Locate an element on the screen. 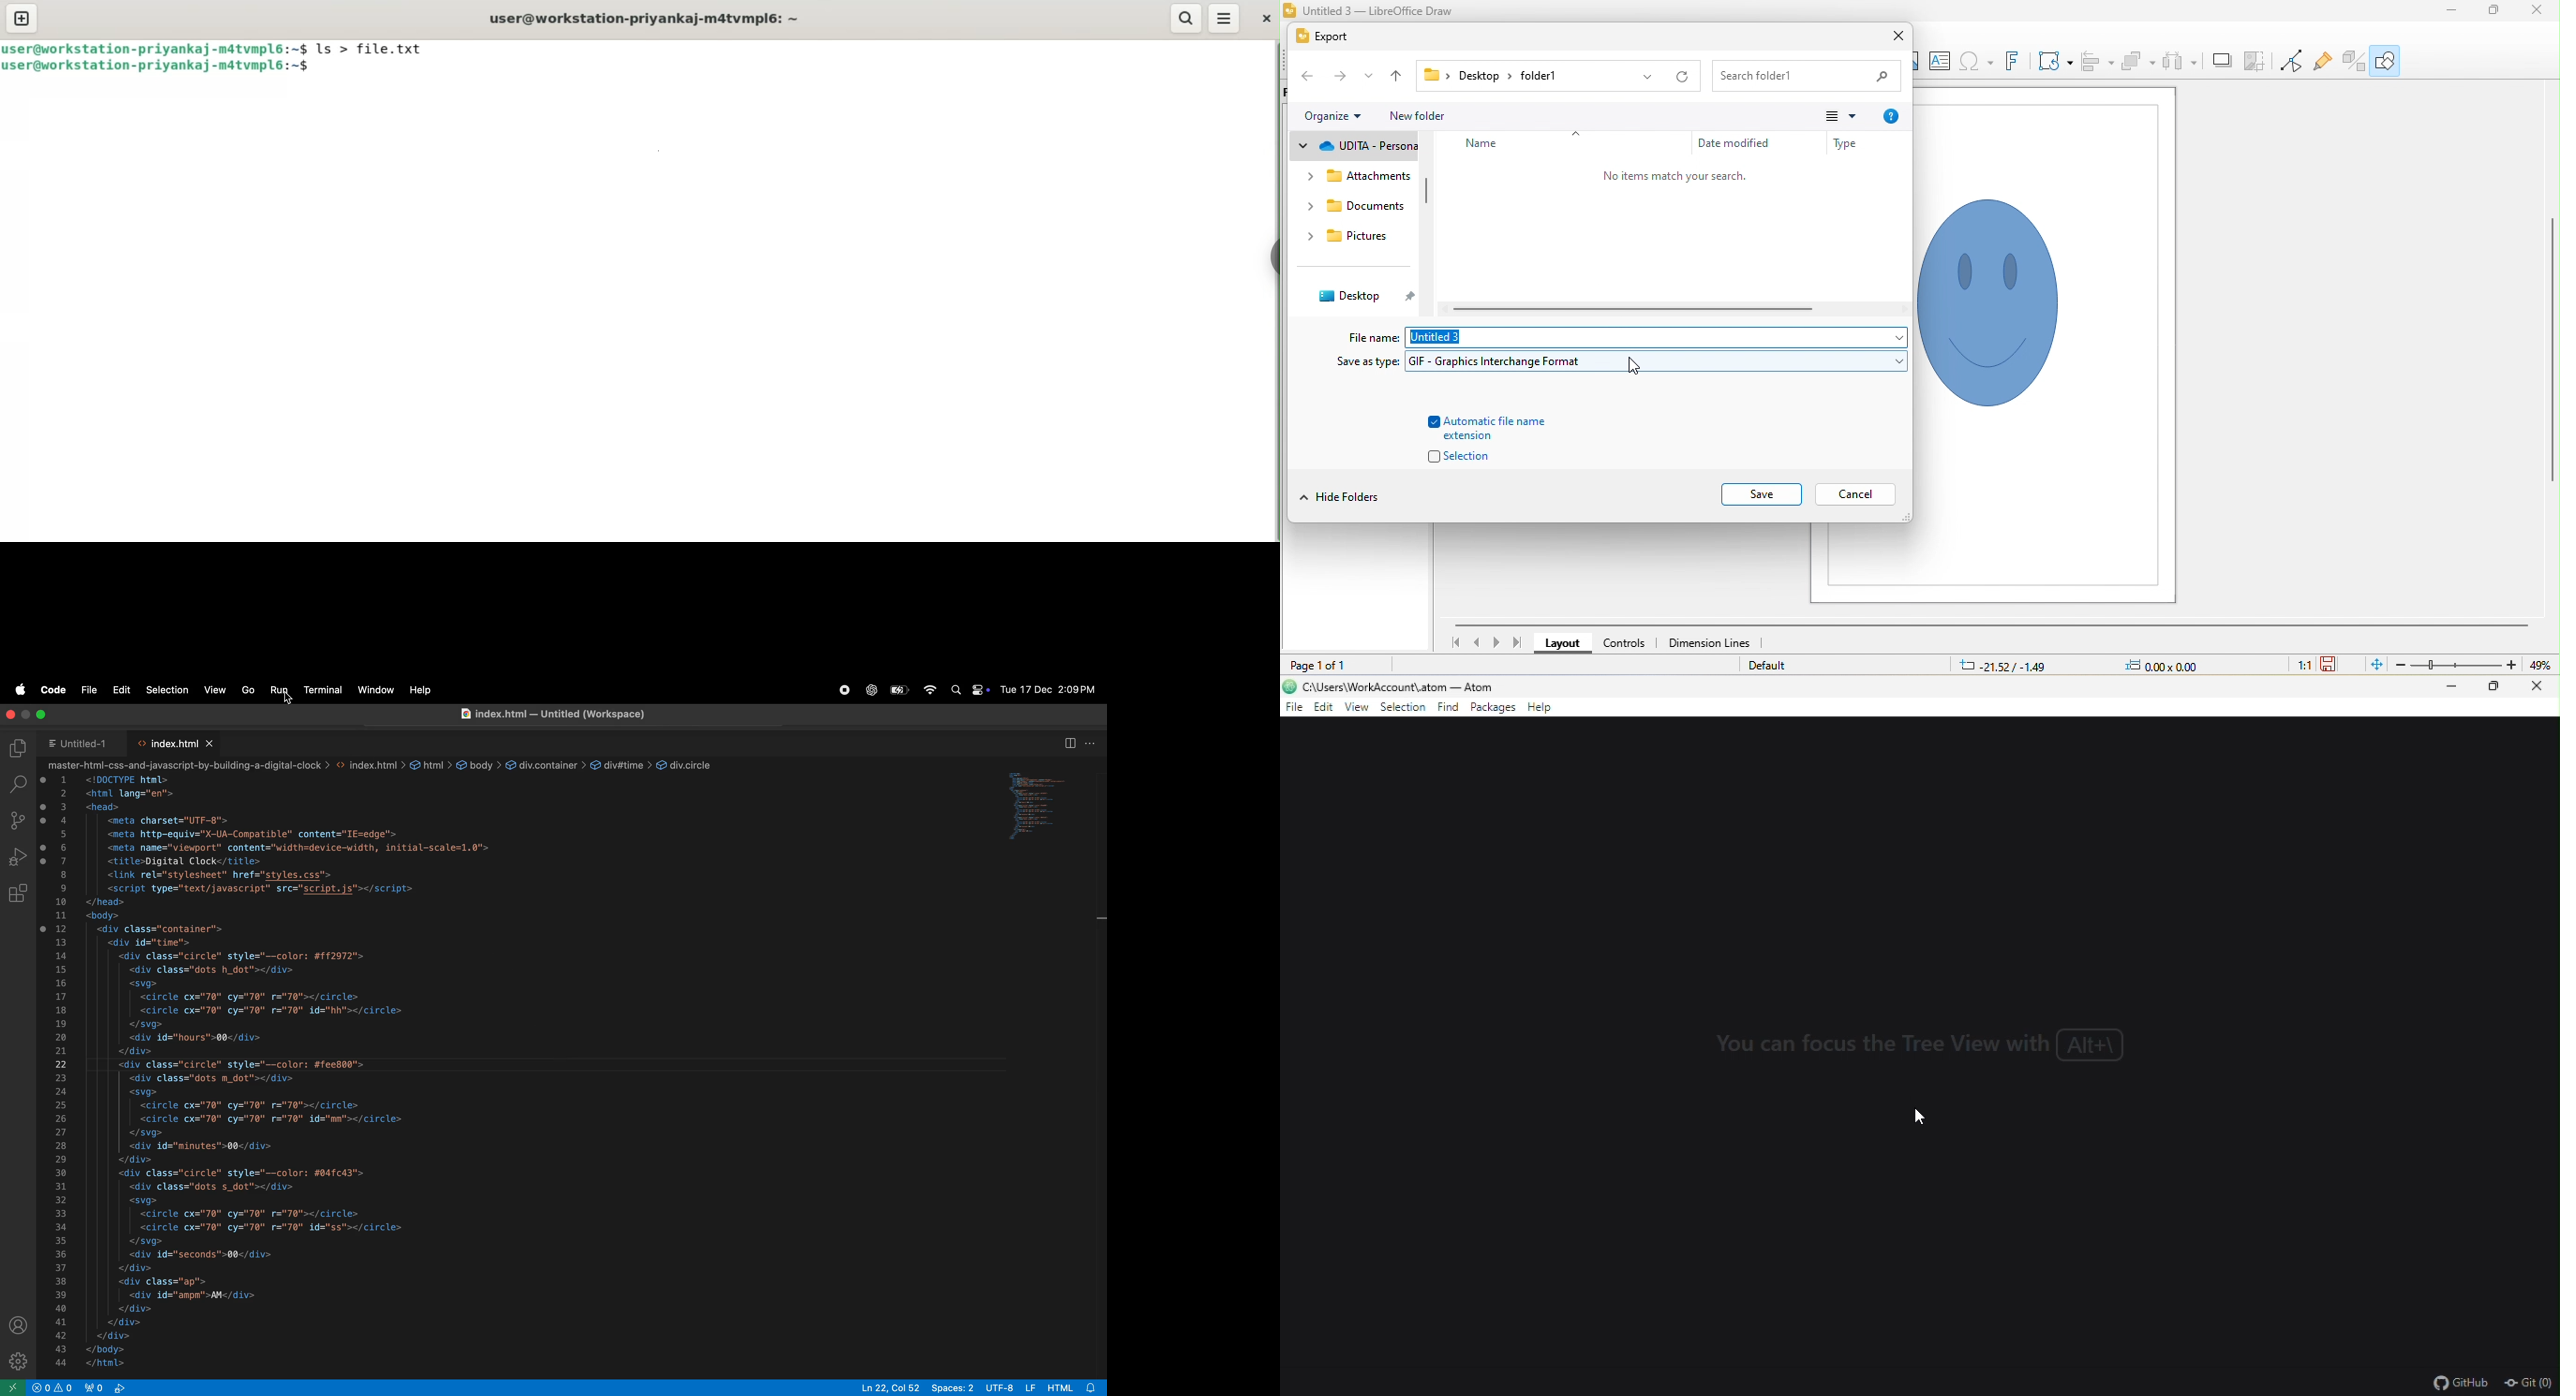  date modified is located at coordinates (1734, 143).